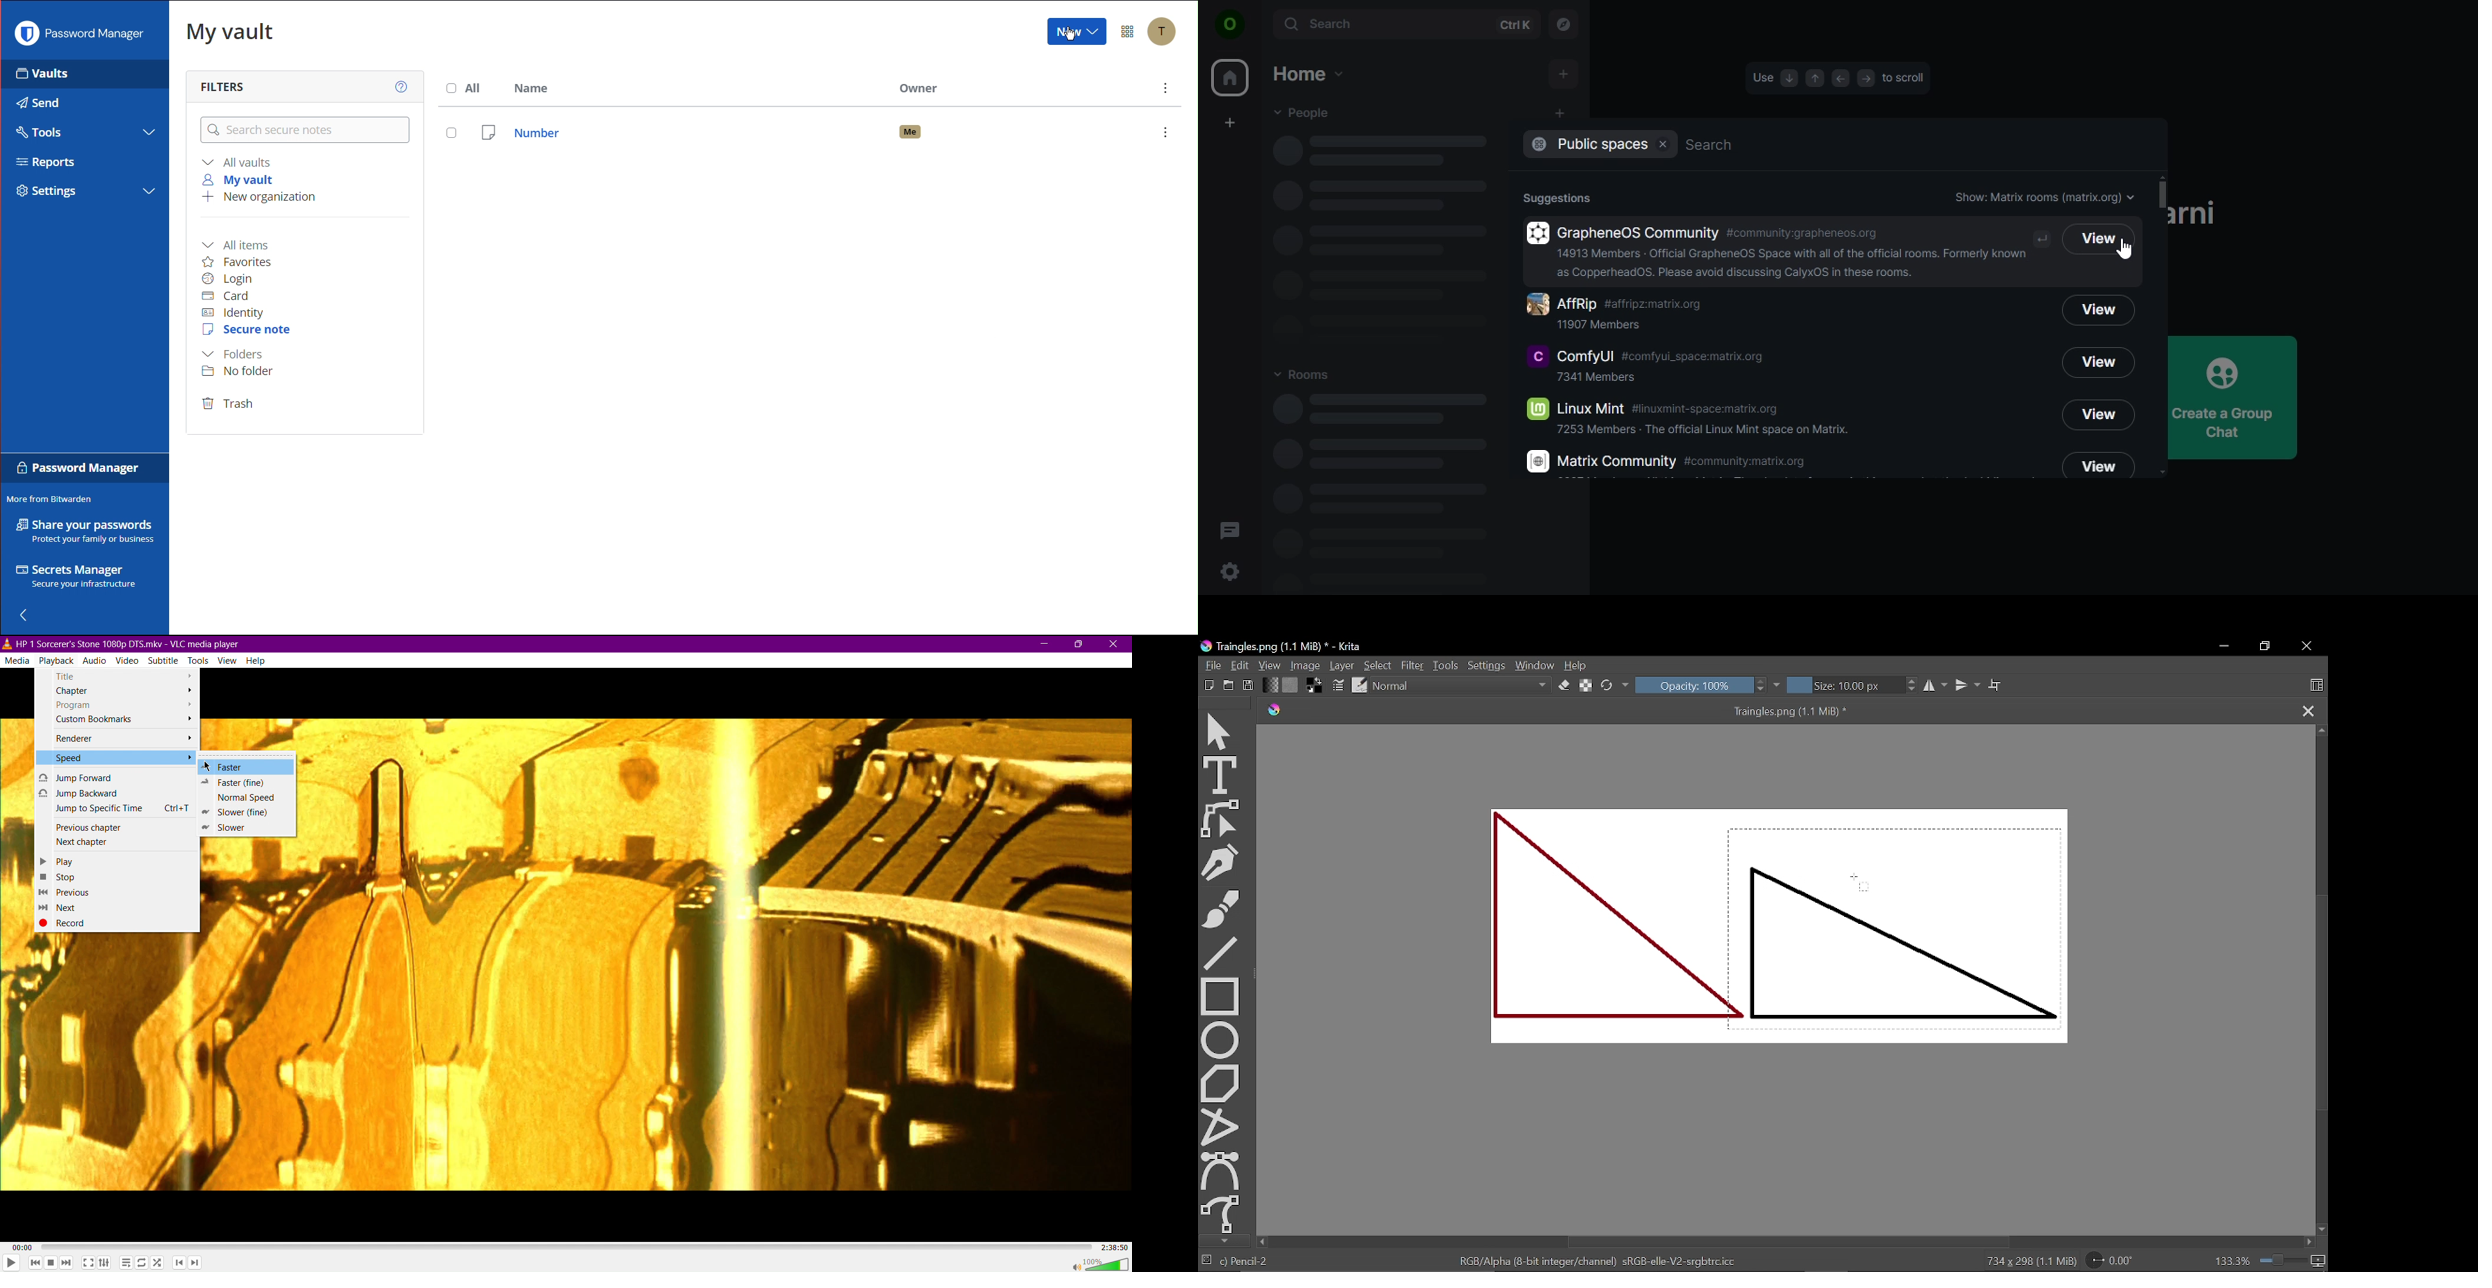  What do you see at coordinates (86, 1263) in the screenshot?
I see `Fullscreen` at bounding box center [86, 1263].